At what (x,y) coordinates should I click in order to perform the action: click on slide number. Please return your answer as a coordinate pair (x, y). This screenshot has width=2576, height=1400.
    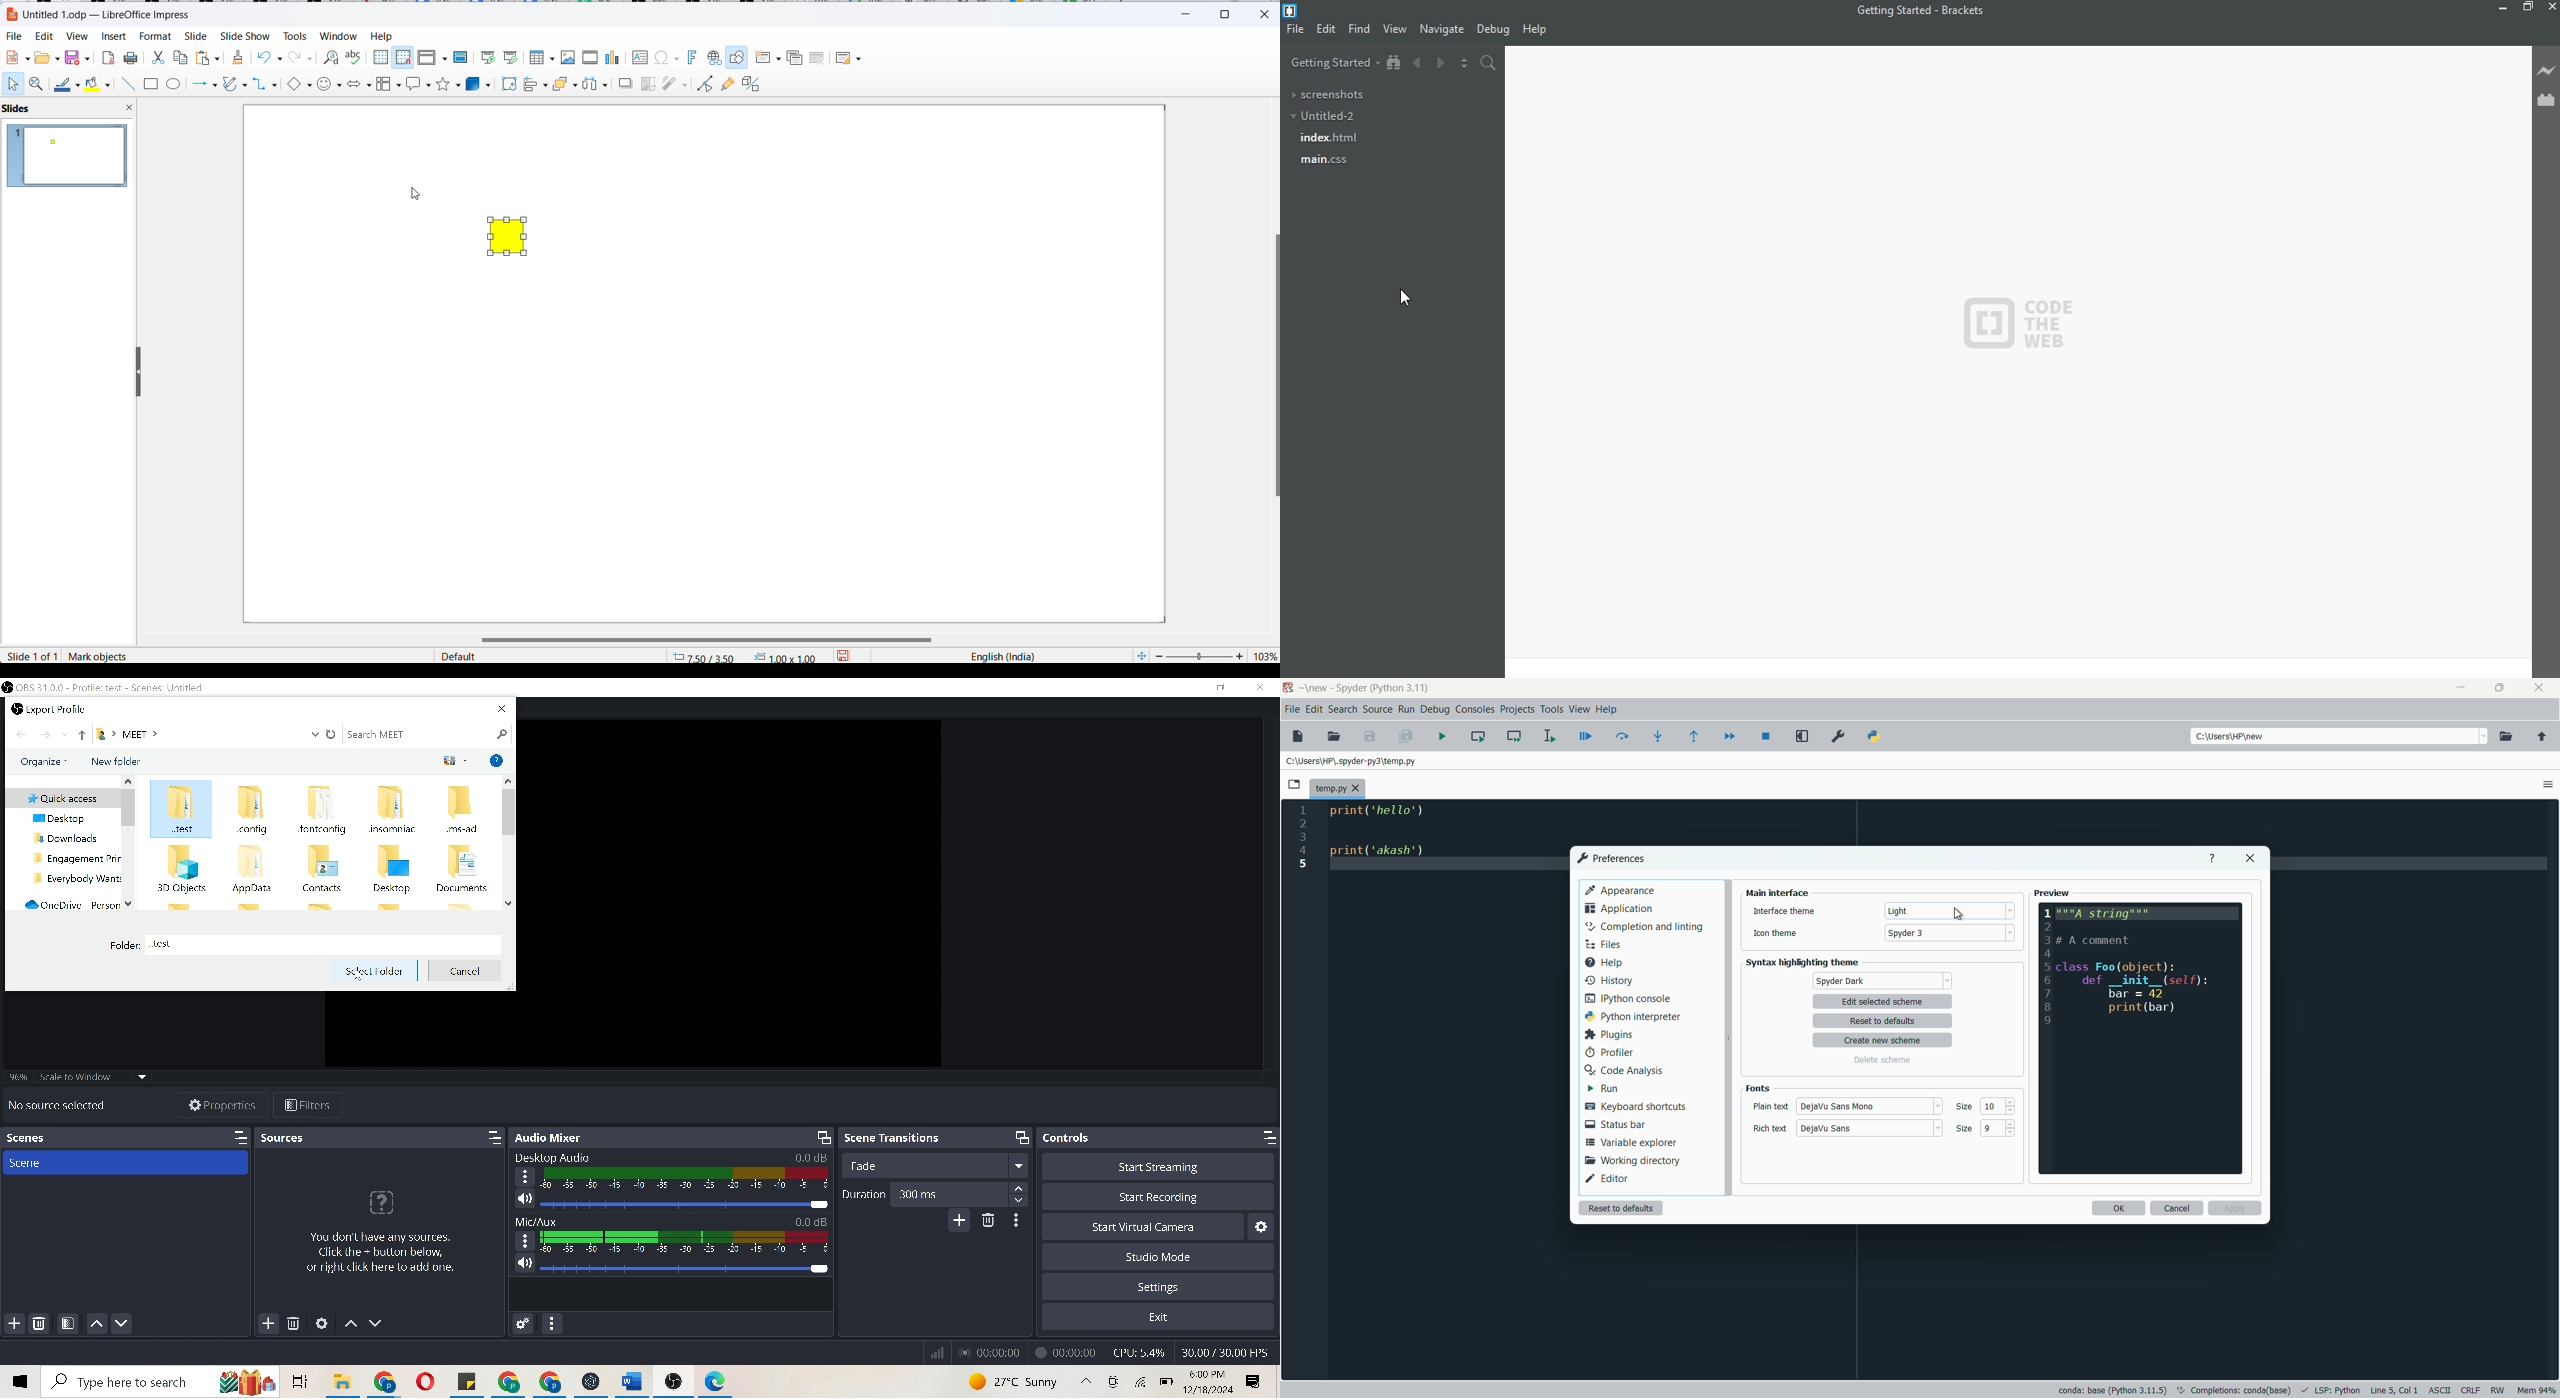
    Looking at the image, I should click on (34, 656).